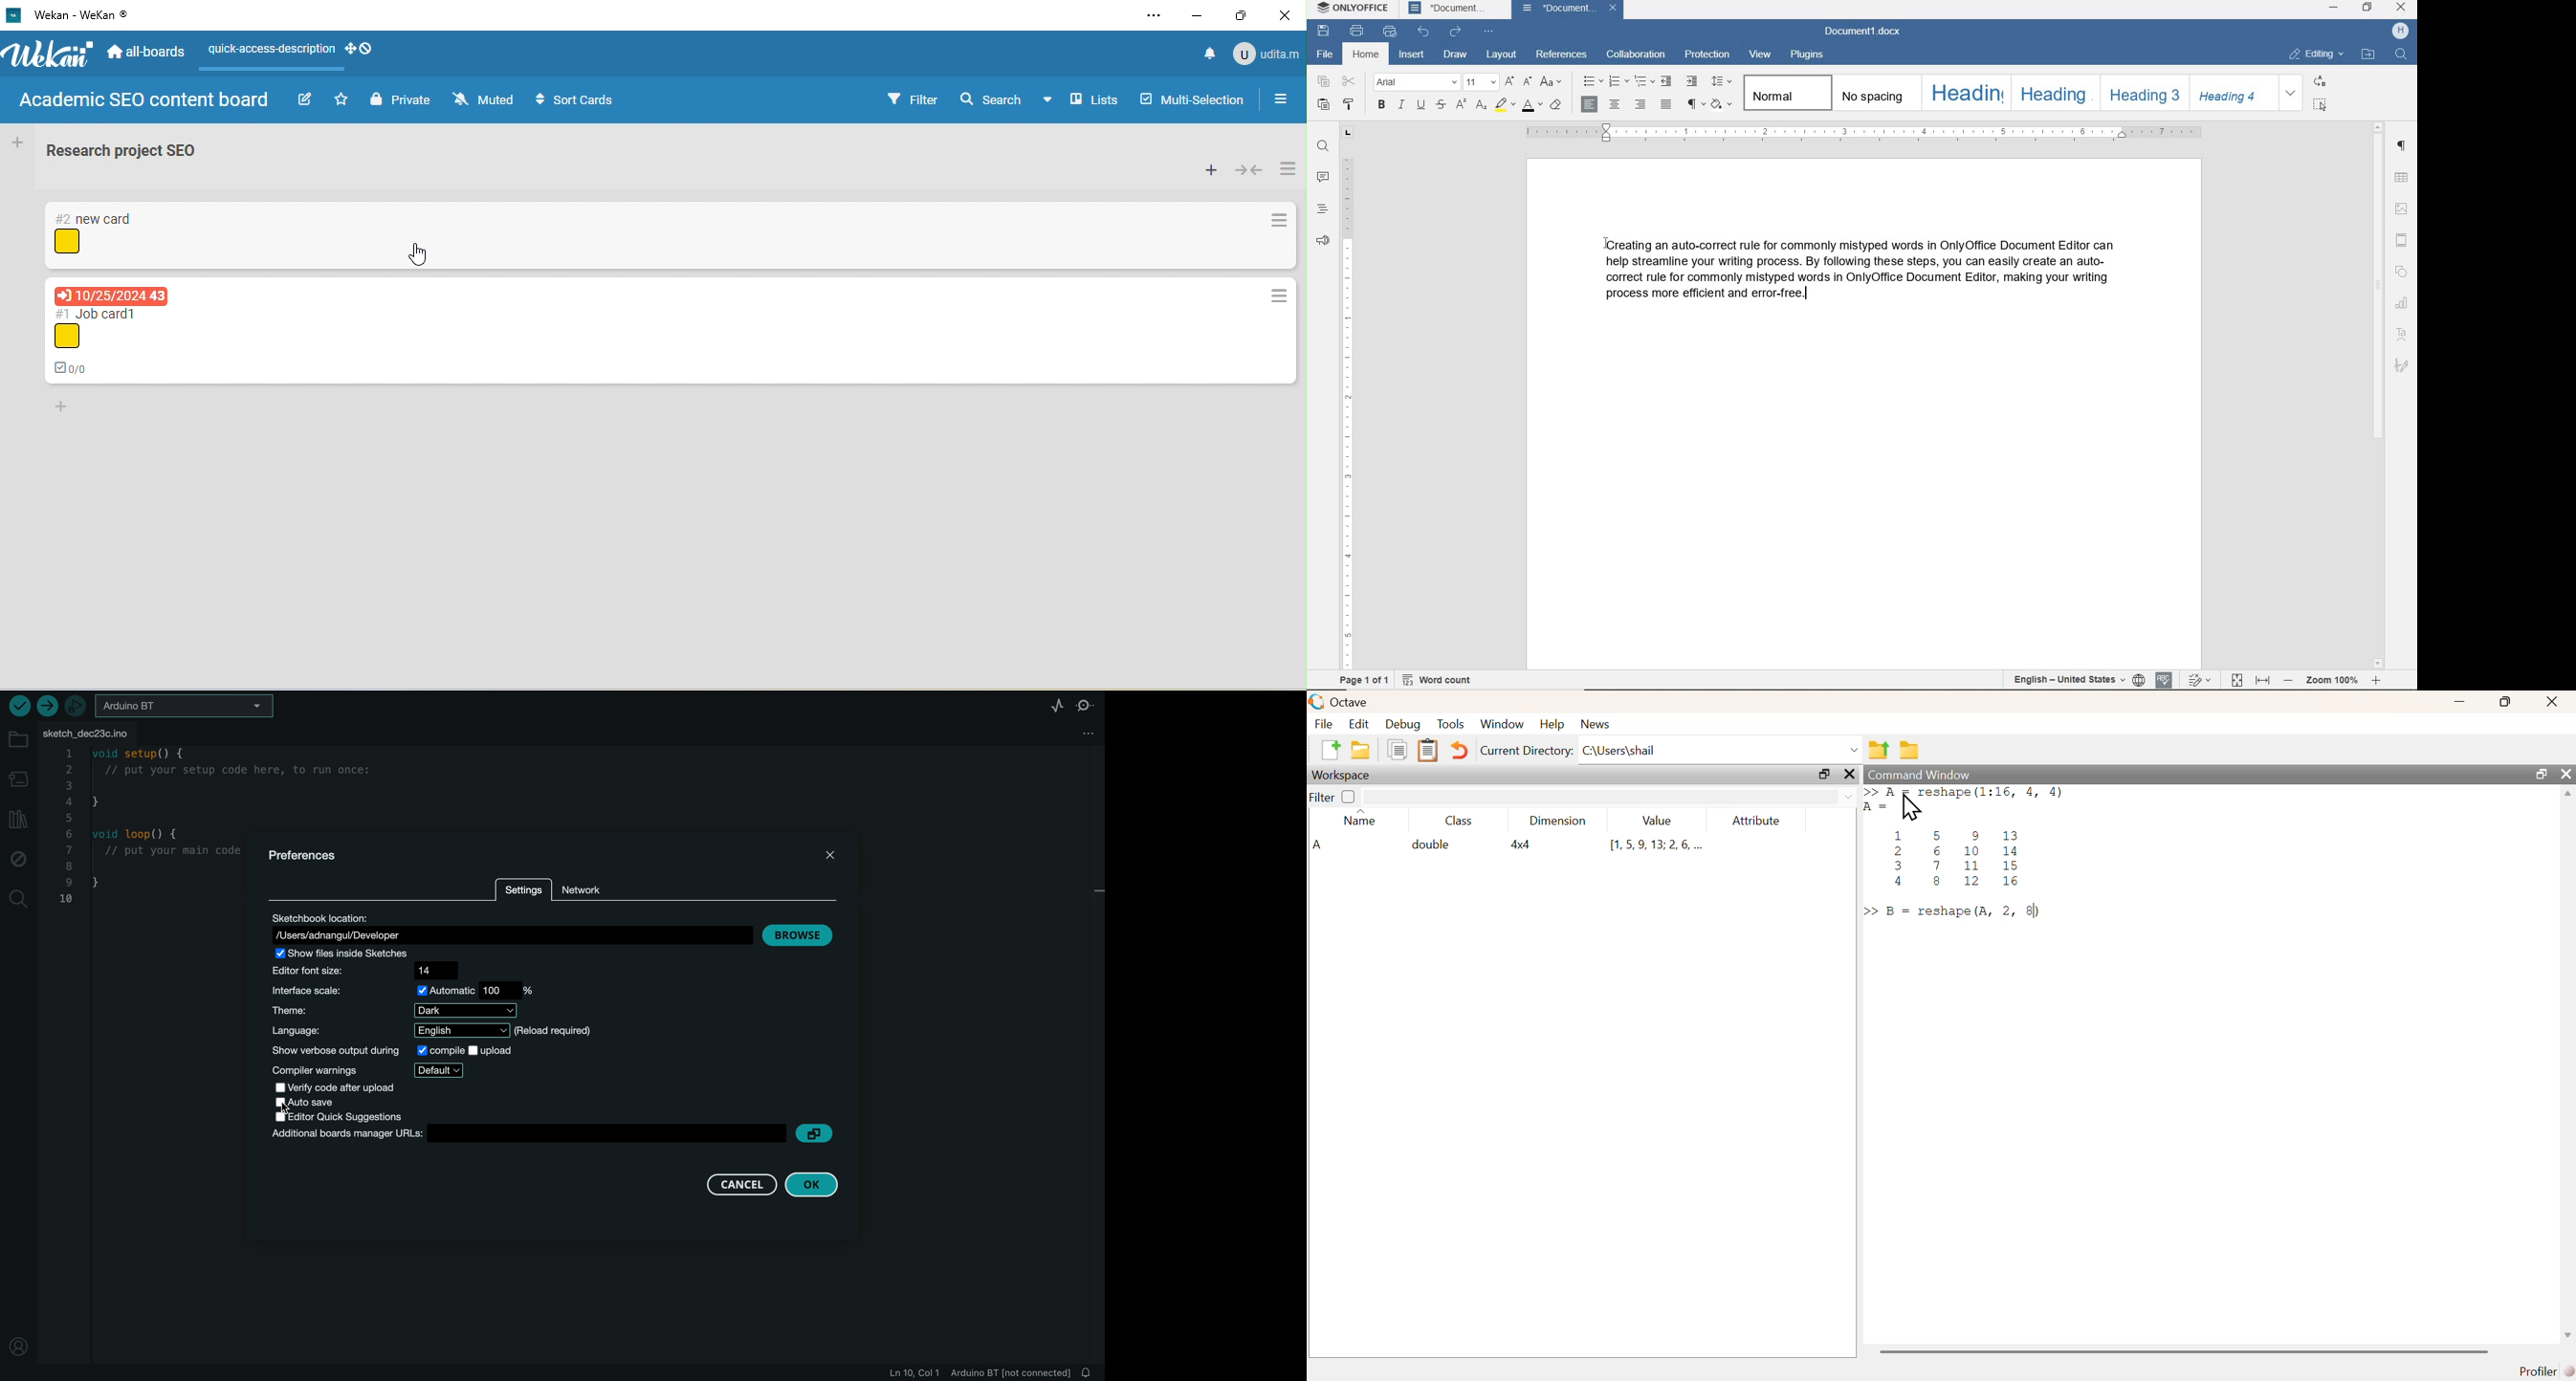 The width and height of the screenshot is (2576, 1400). Describe the element at coordinates (2369, 54) in the screenshot. I see `open file location` at that location.